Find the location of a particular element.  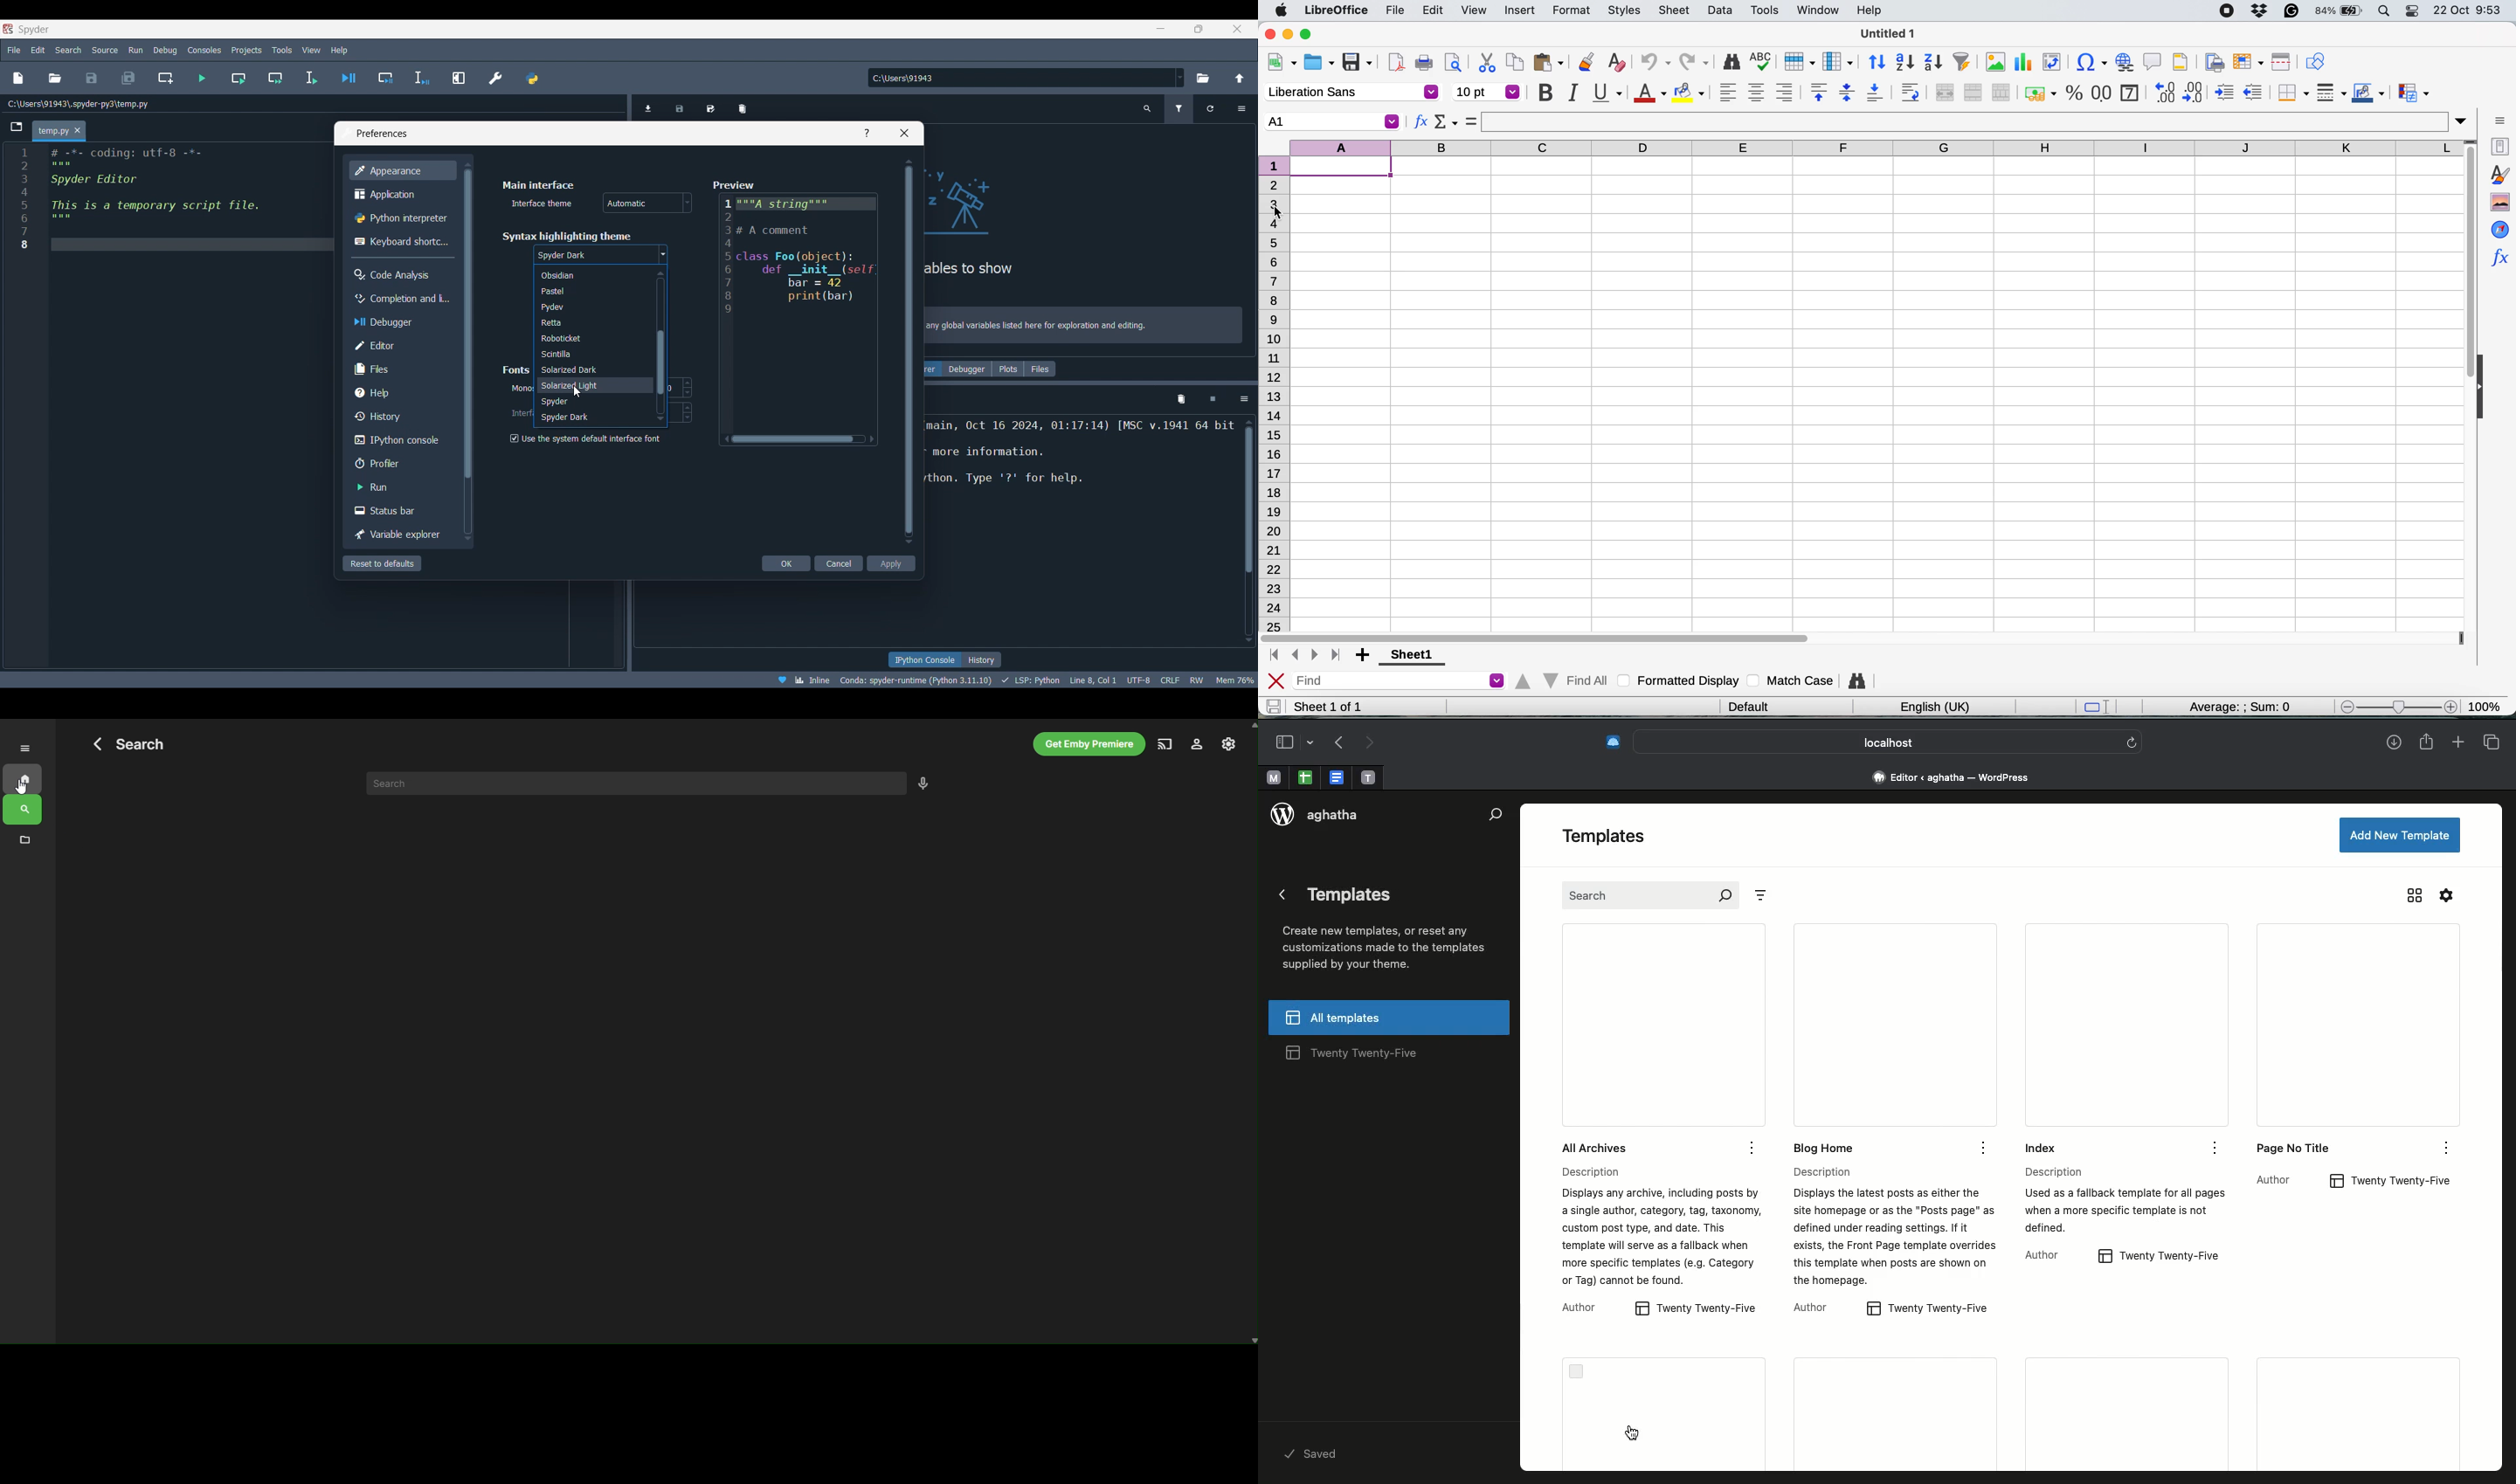

autofilter is located at coordinates (1961, 62).